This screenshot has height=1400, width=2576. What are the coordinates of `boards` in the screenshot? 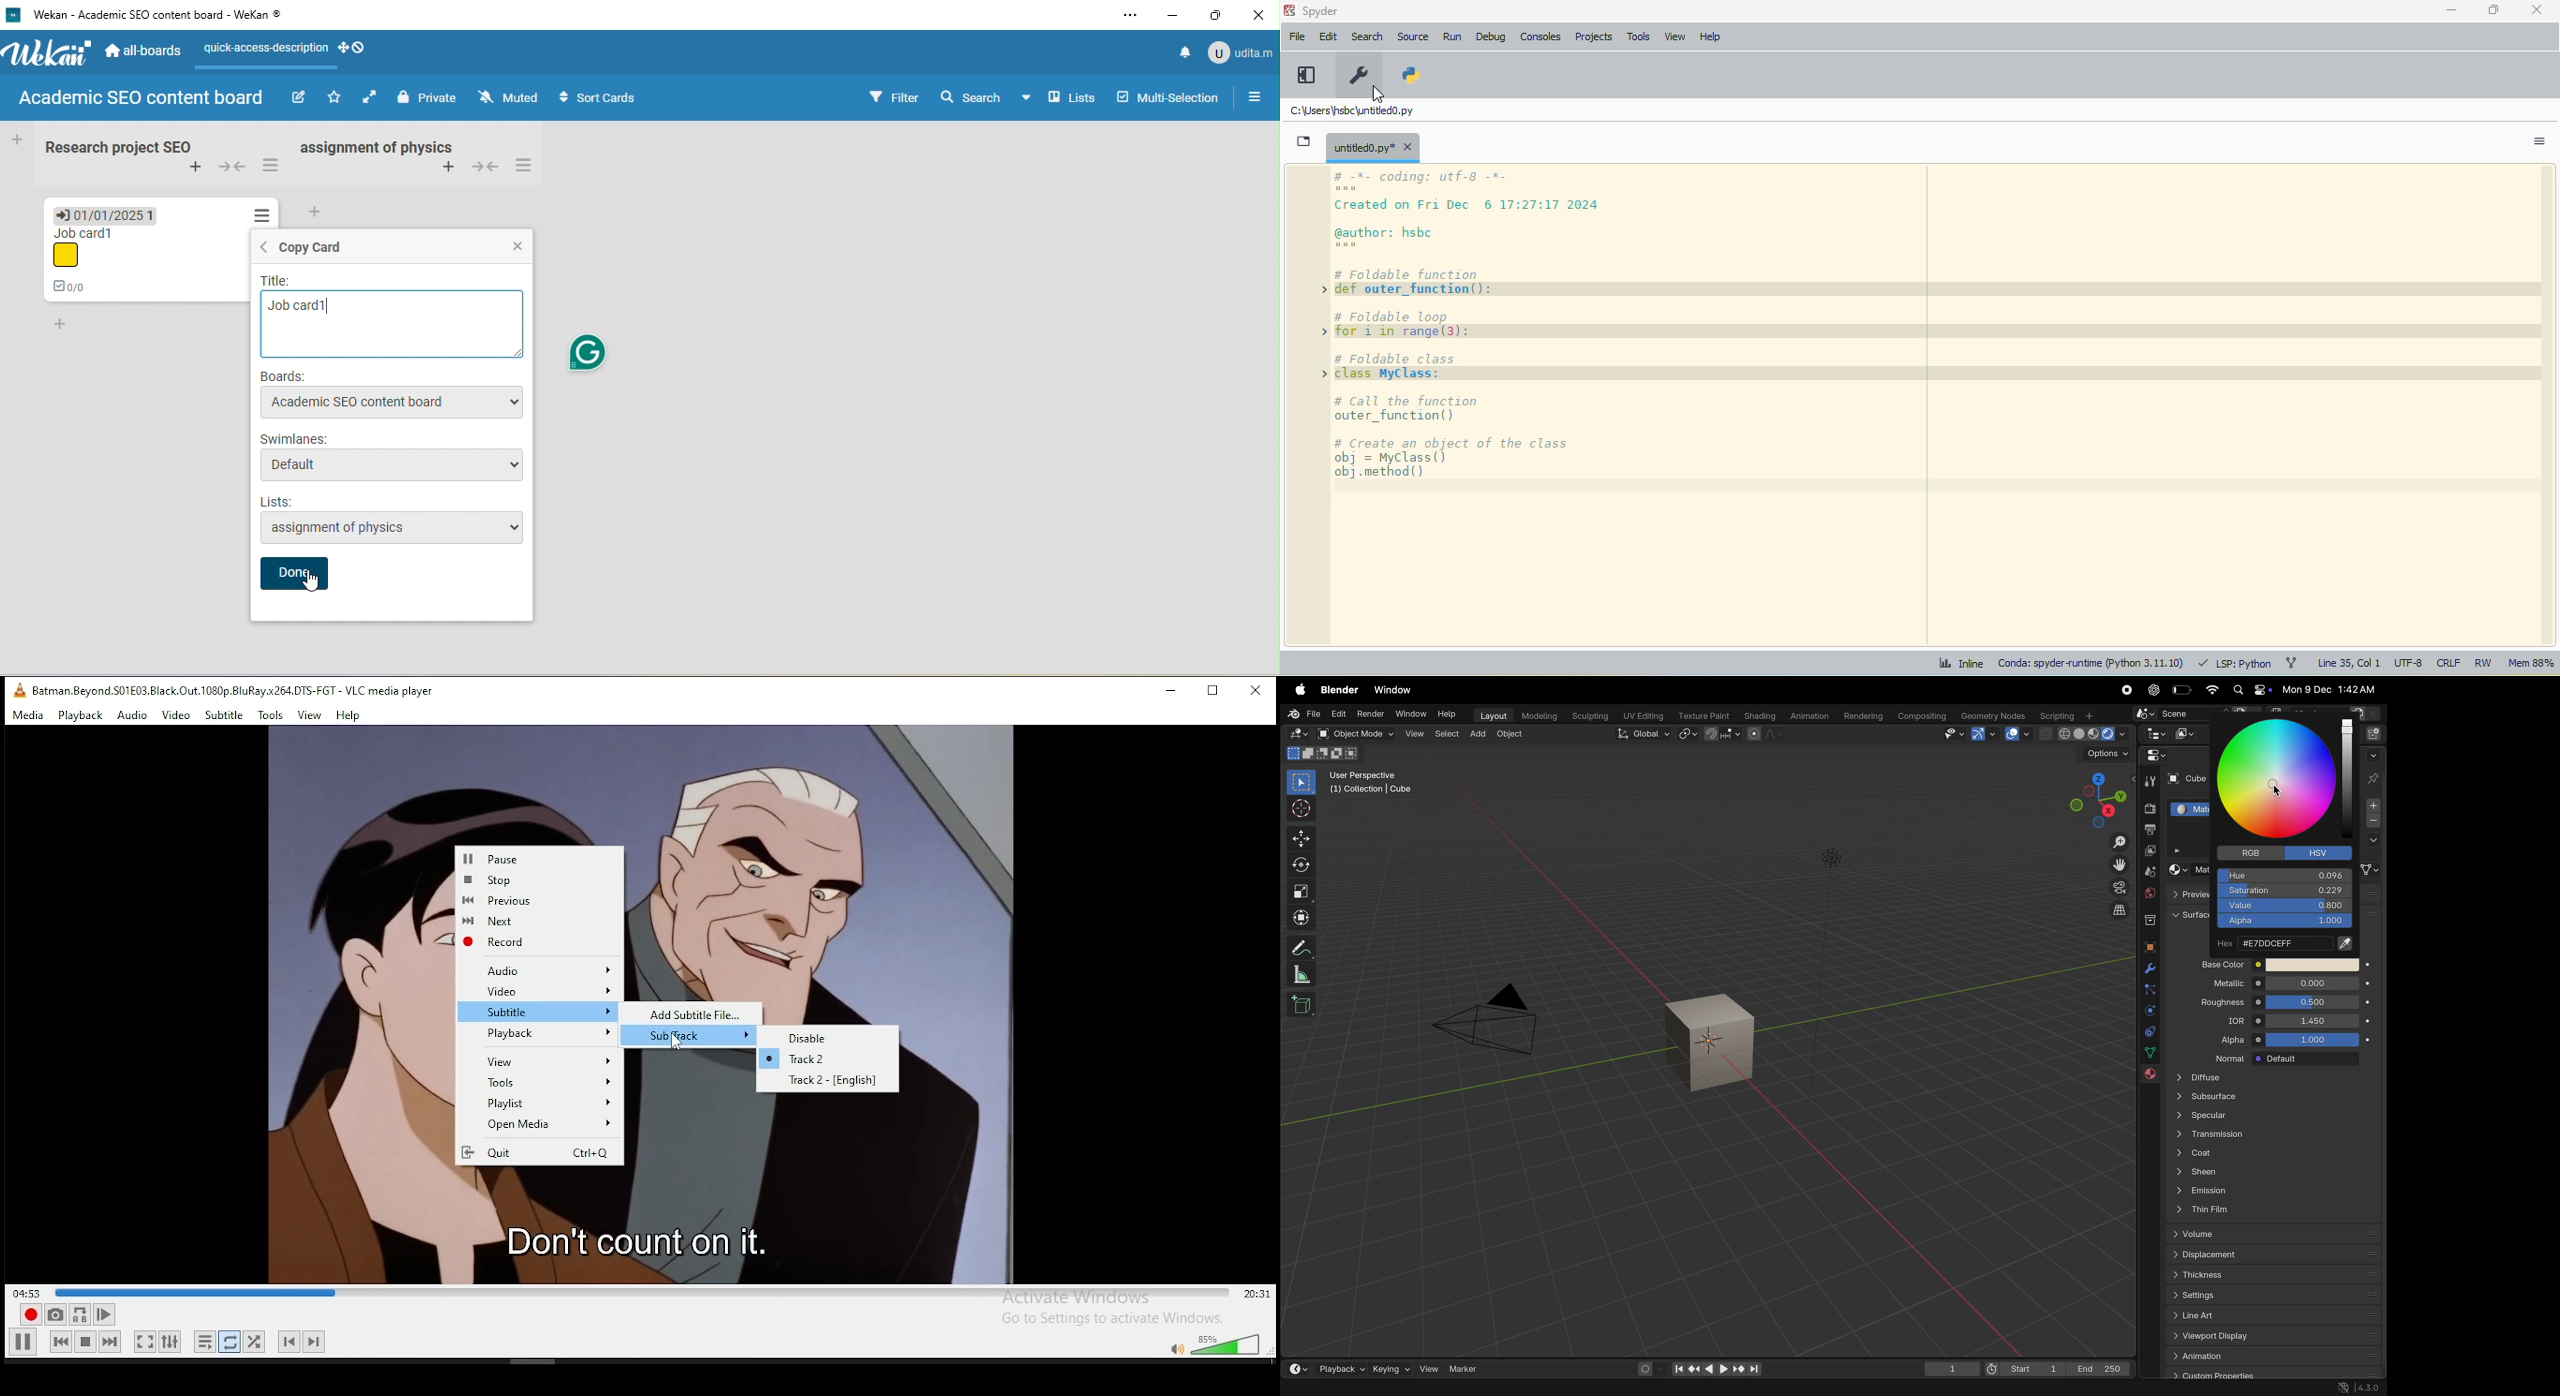 It's located at (286, 377).